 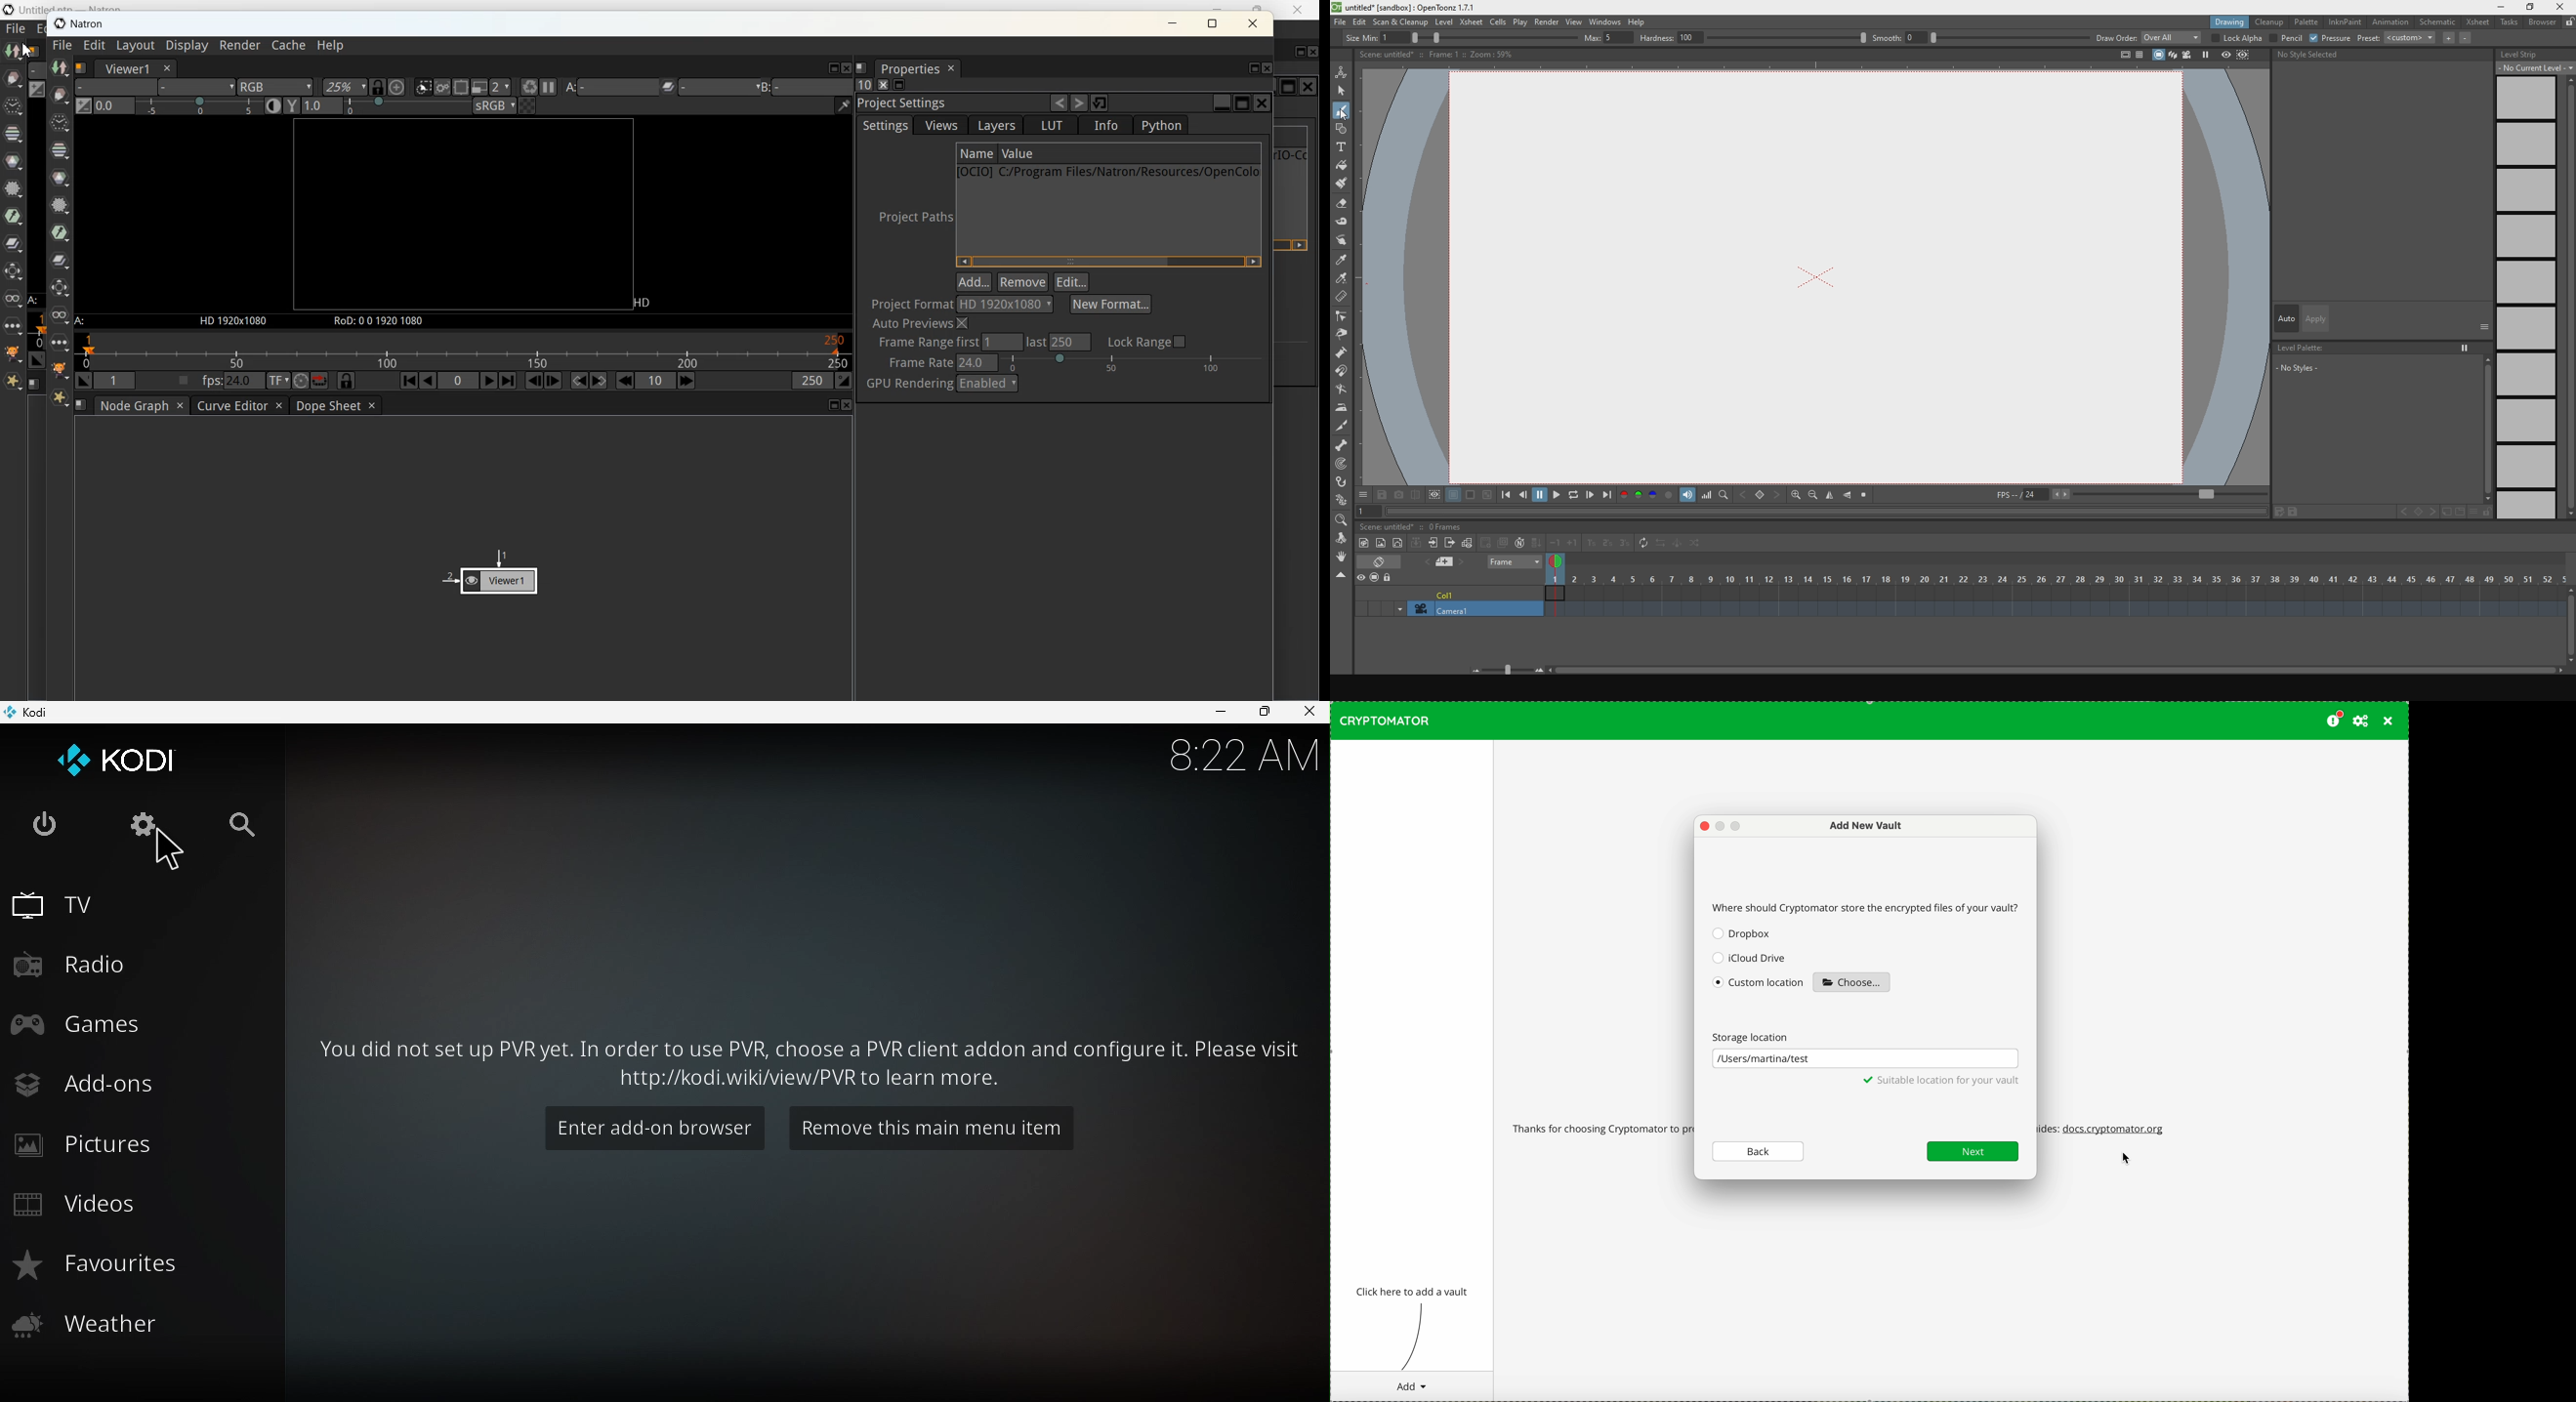 What do you see at coordinates (1796, 495) in the screenshot?
I see `zoom in` at bounding box center [1796, 495].